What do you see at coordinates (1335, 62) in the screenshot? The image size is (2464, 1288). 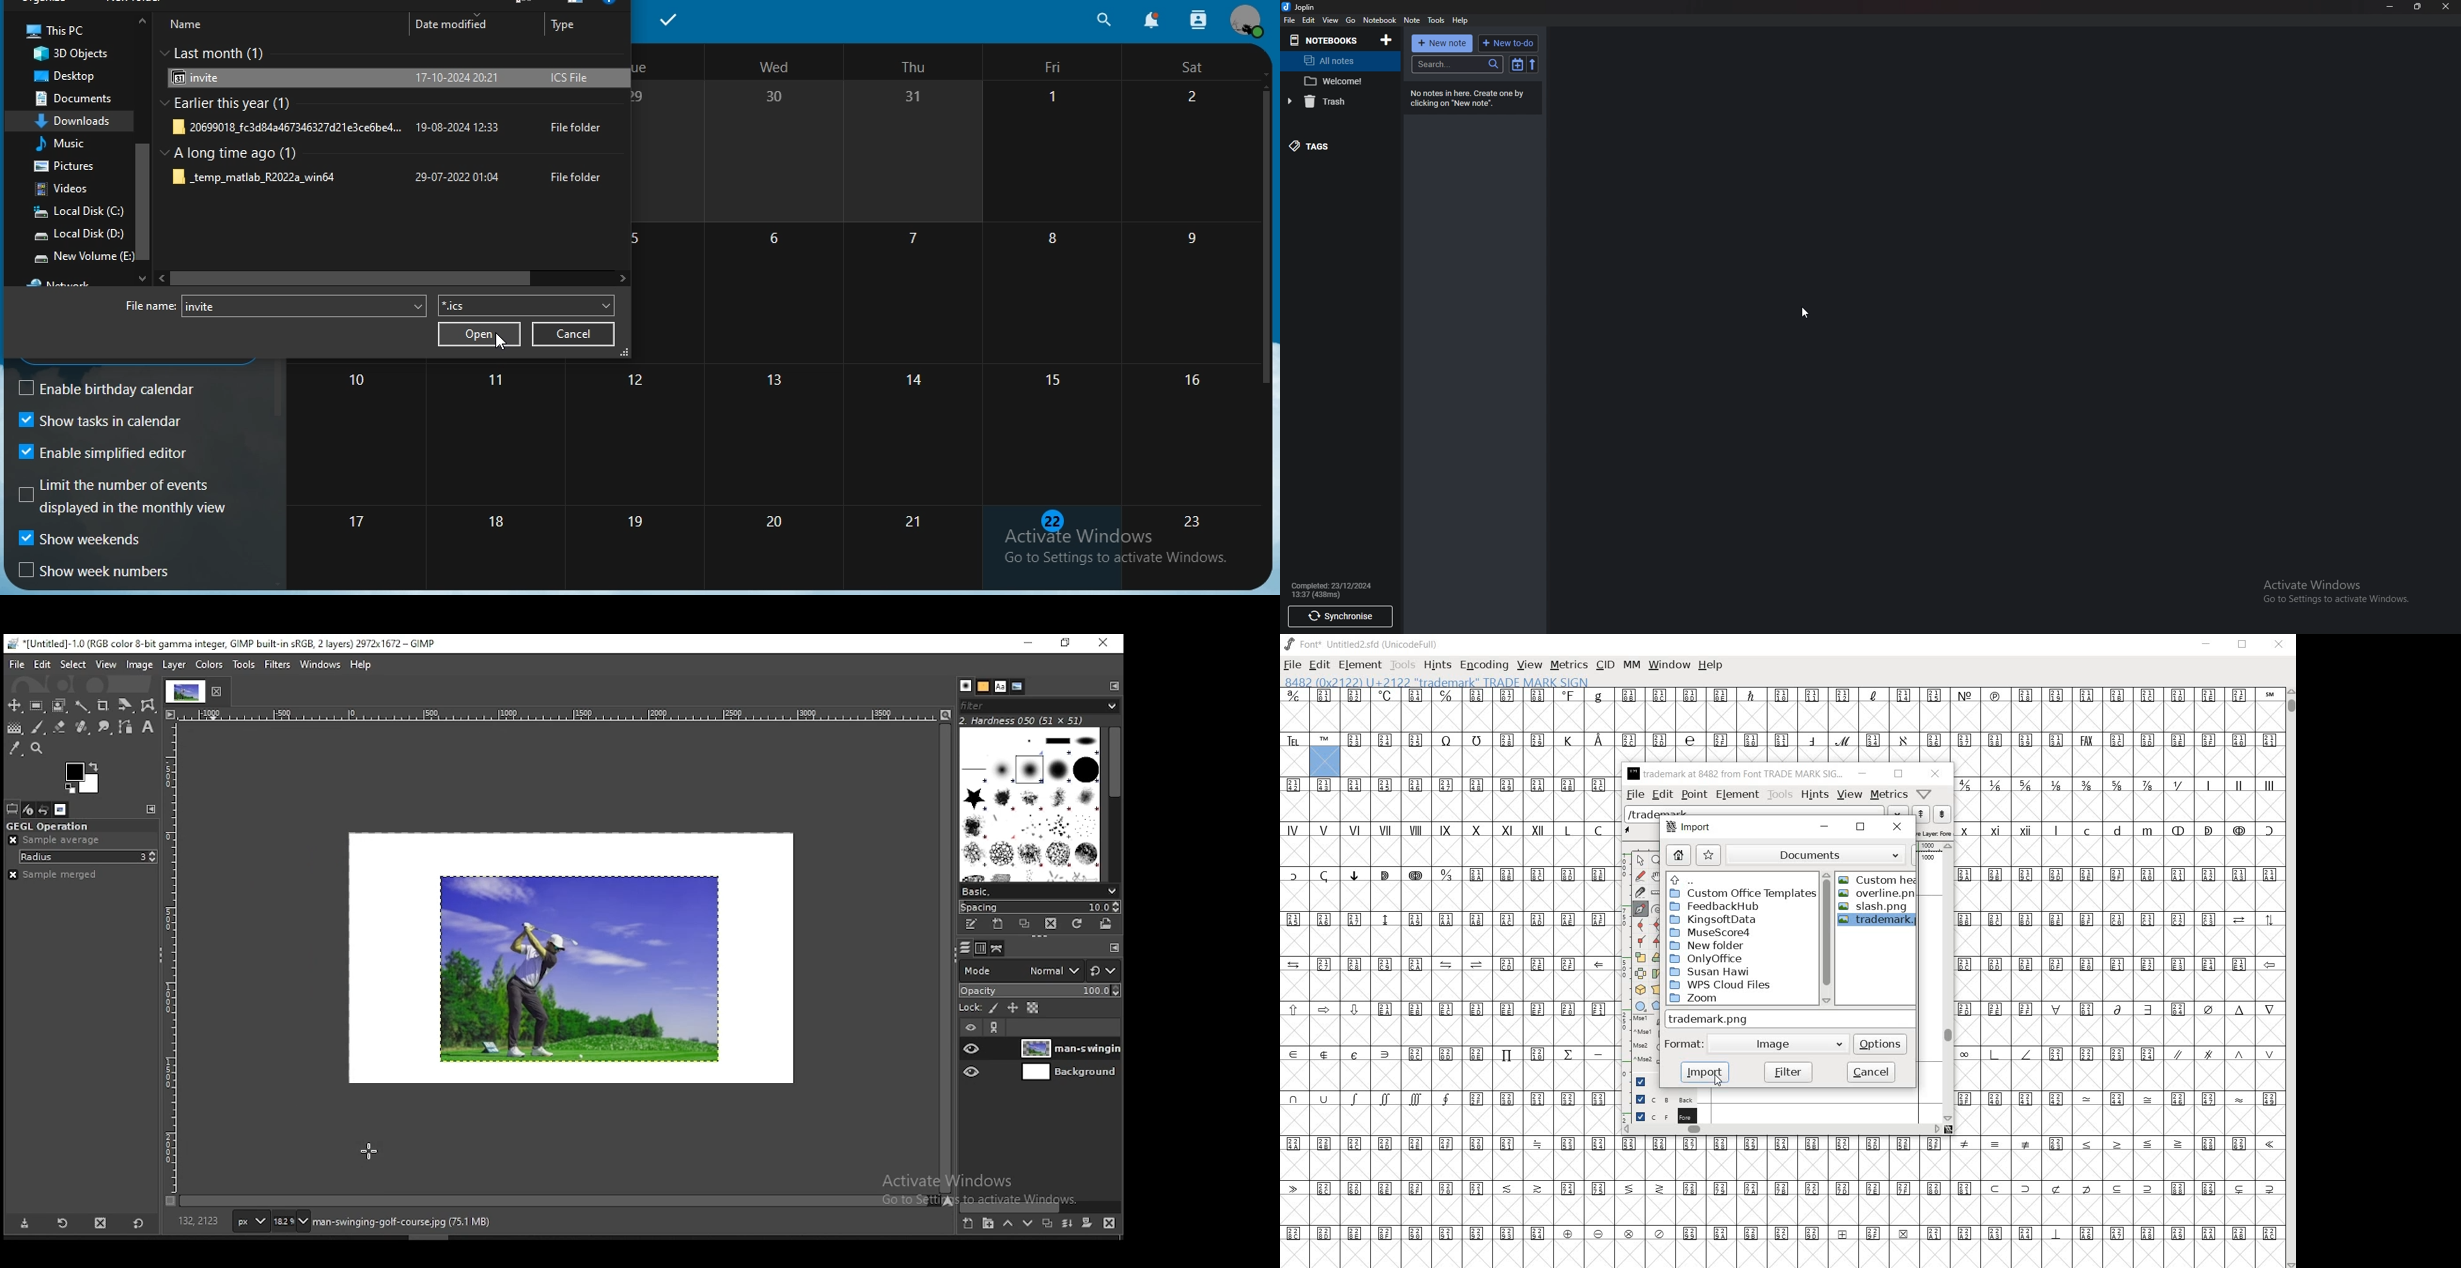 I see `All notes` at bounding box center [1335, 62].